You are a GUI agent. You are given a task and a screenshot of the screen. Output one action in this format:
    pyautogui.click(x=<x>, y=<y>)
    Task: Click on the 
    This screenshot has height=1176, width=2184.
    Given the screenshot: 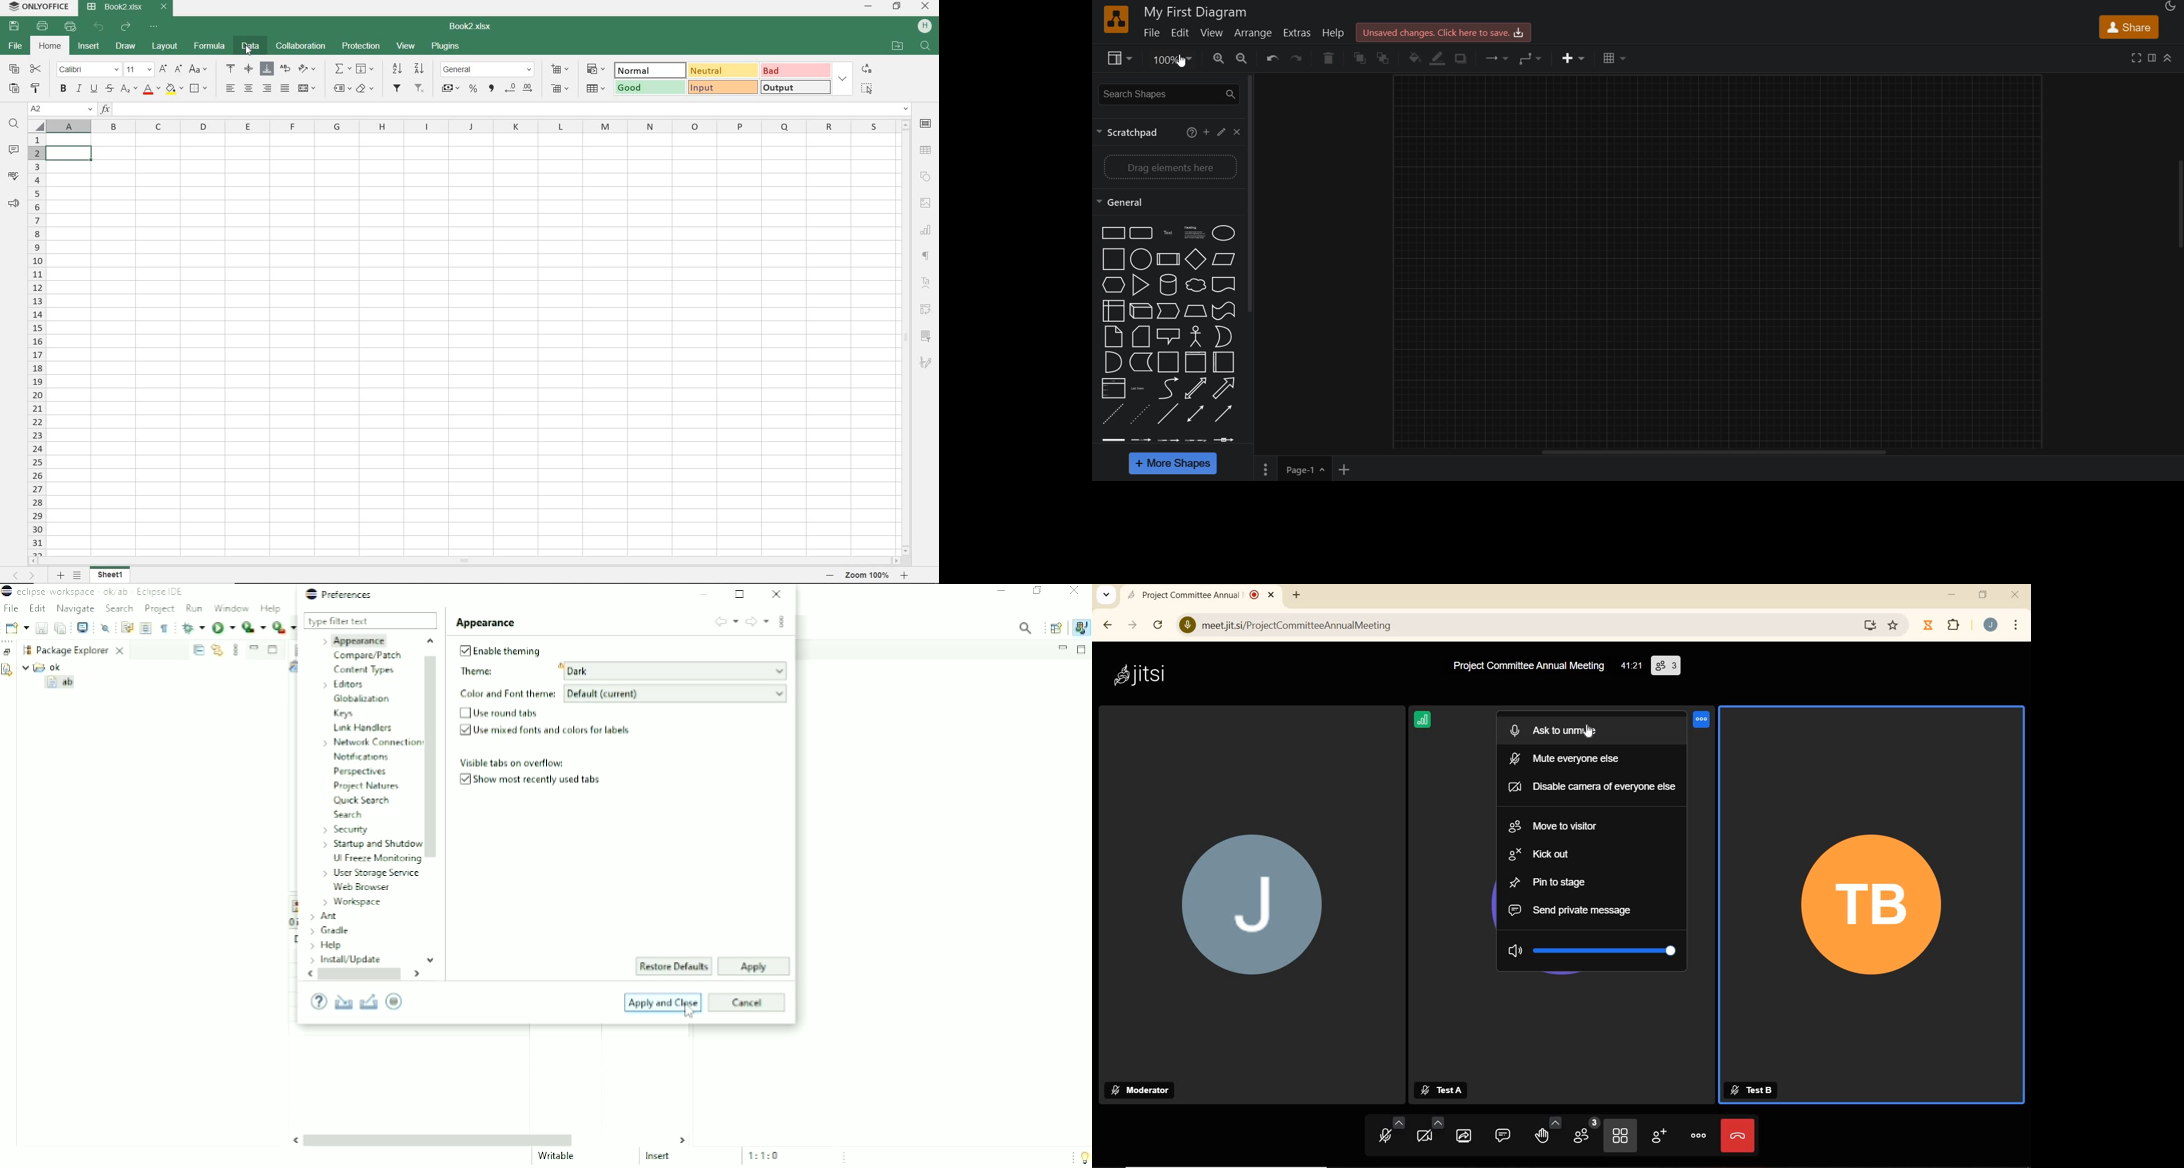 What is the action you would take?
    pyautogui.click(x=1182, y=63)
    